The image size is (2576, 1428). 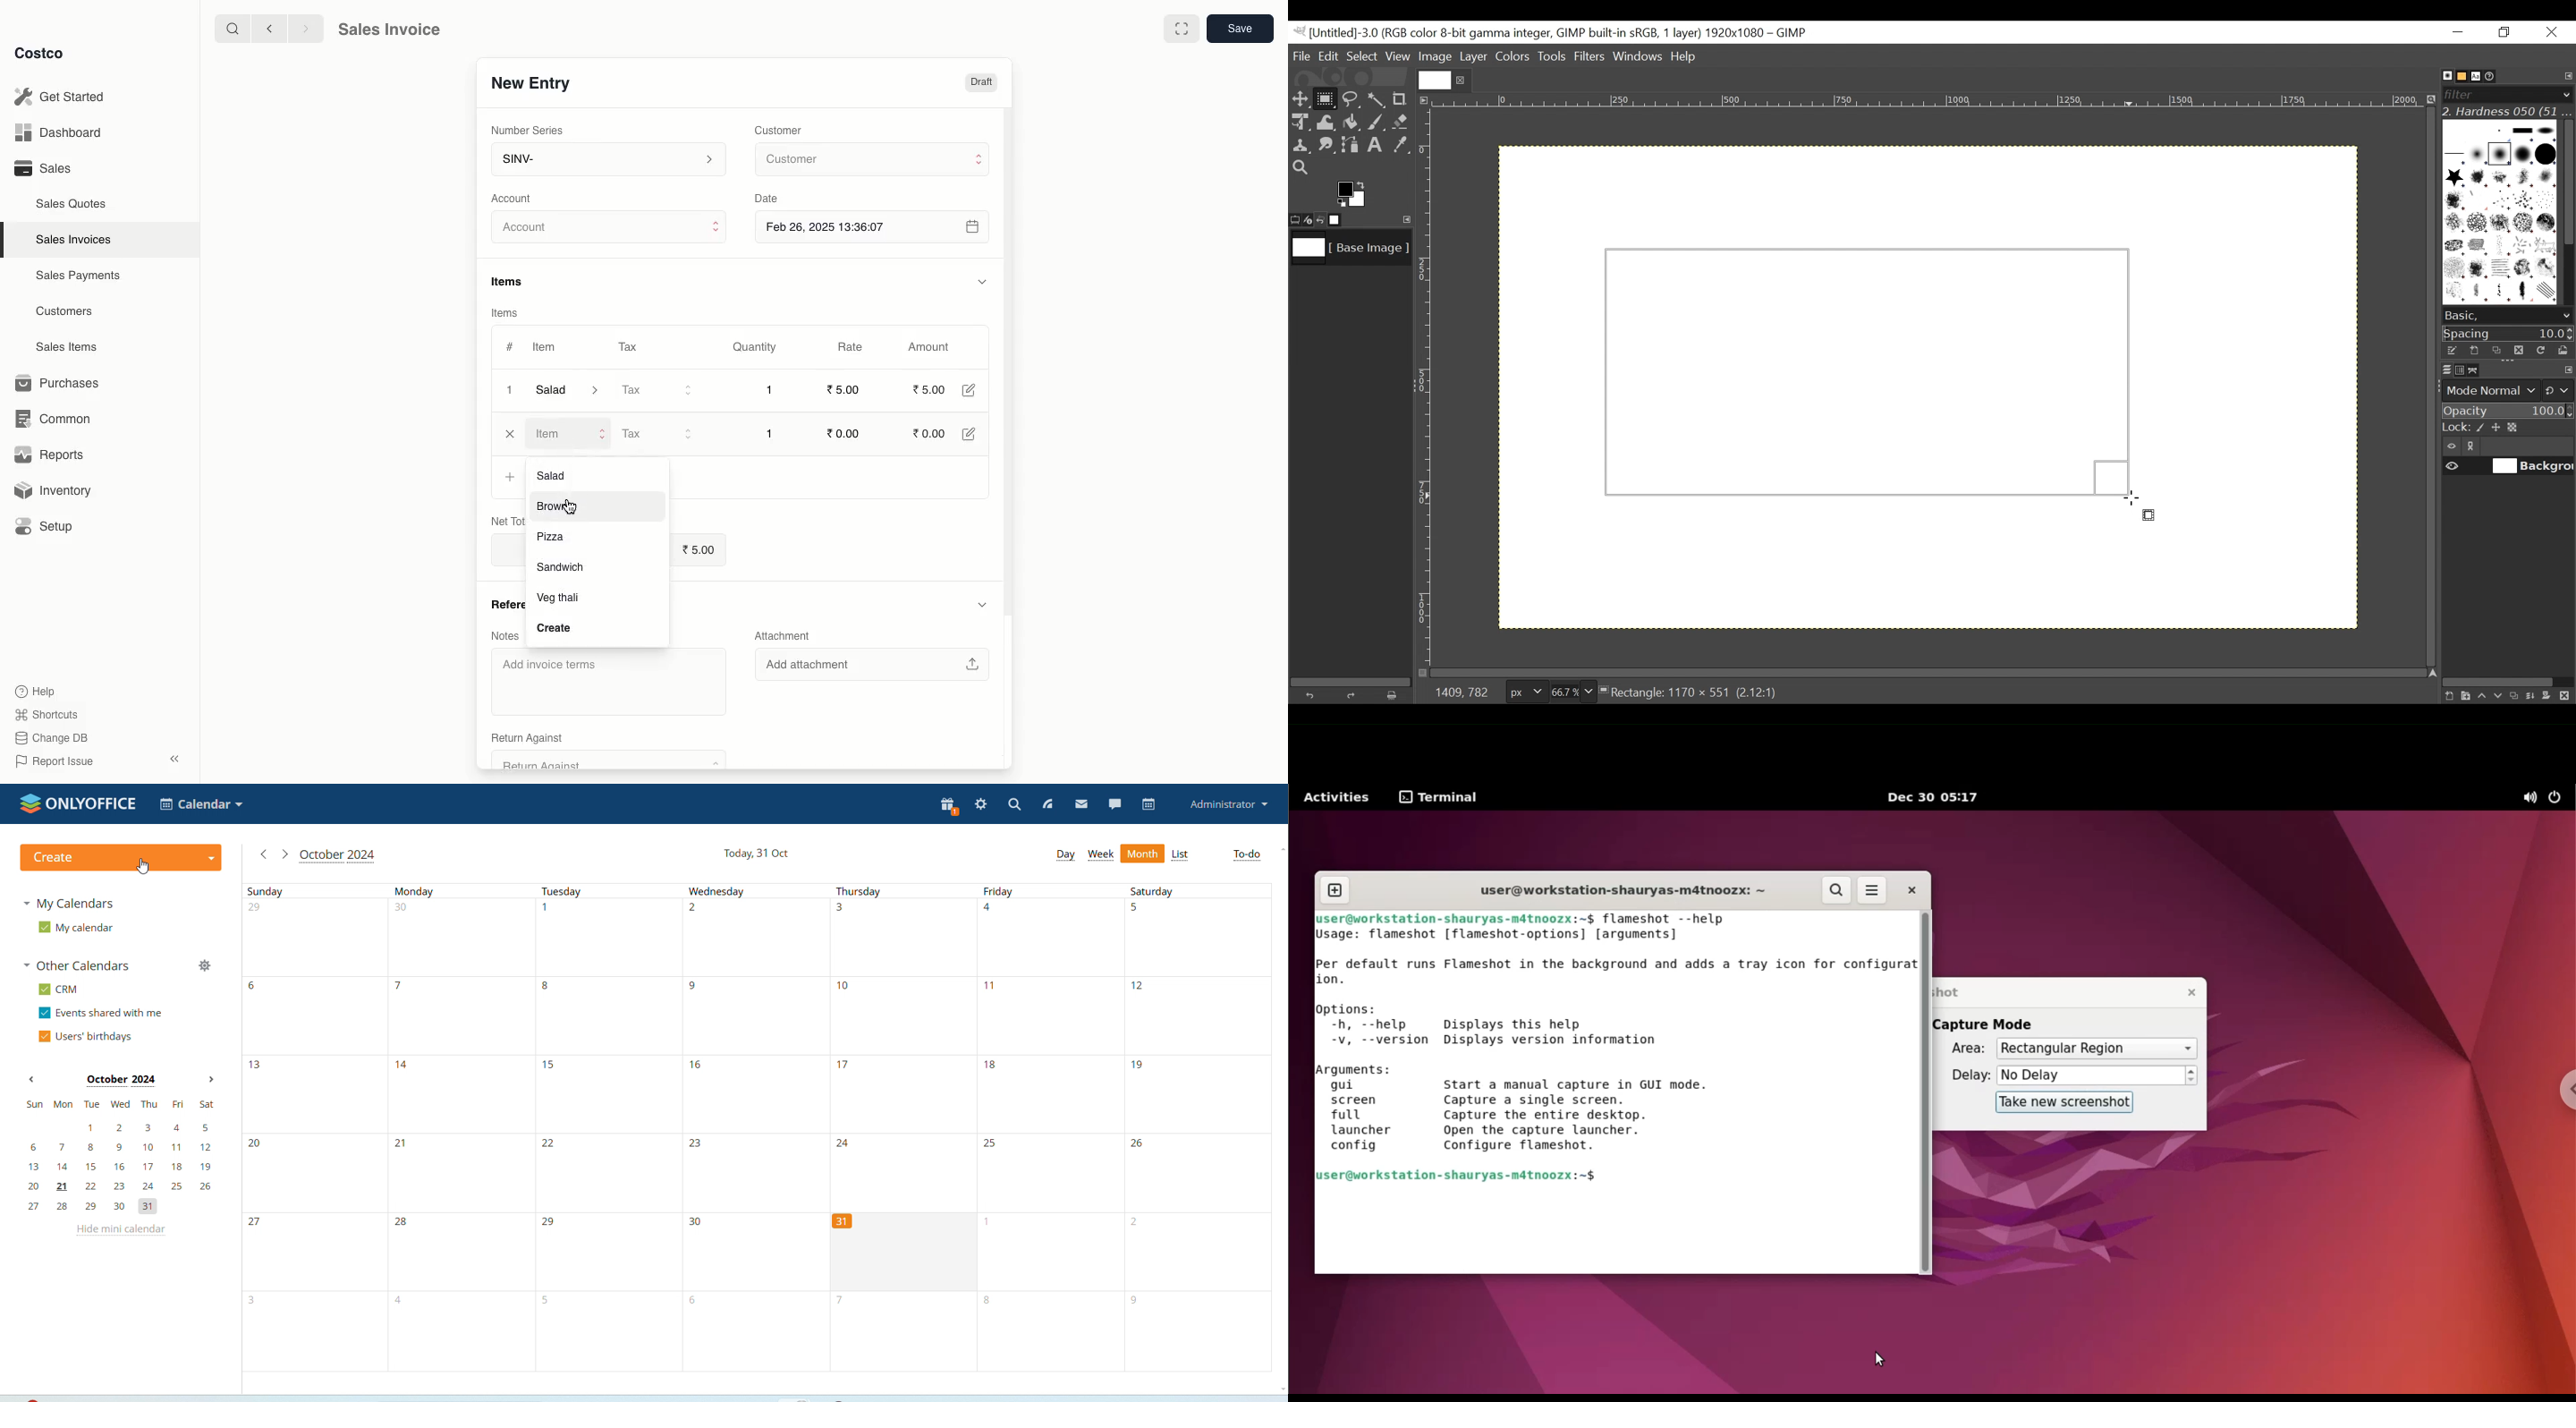 What do you see at coordinates (305, 30) in the screenshot?
I see `Forward` at bounding box center [305, 30].